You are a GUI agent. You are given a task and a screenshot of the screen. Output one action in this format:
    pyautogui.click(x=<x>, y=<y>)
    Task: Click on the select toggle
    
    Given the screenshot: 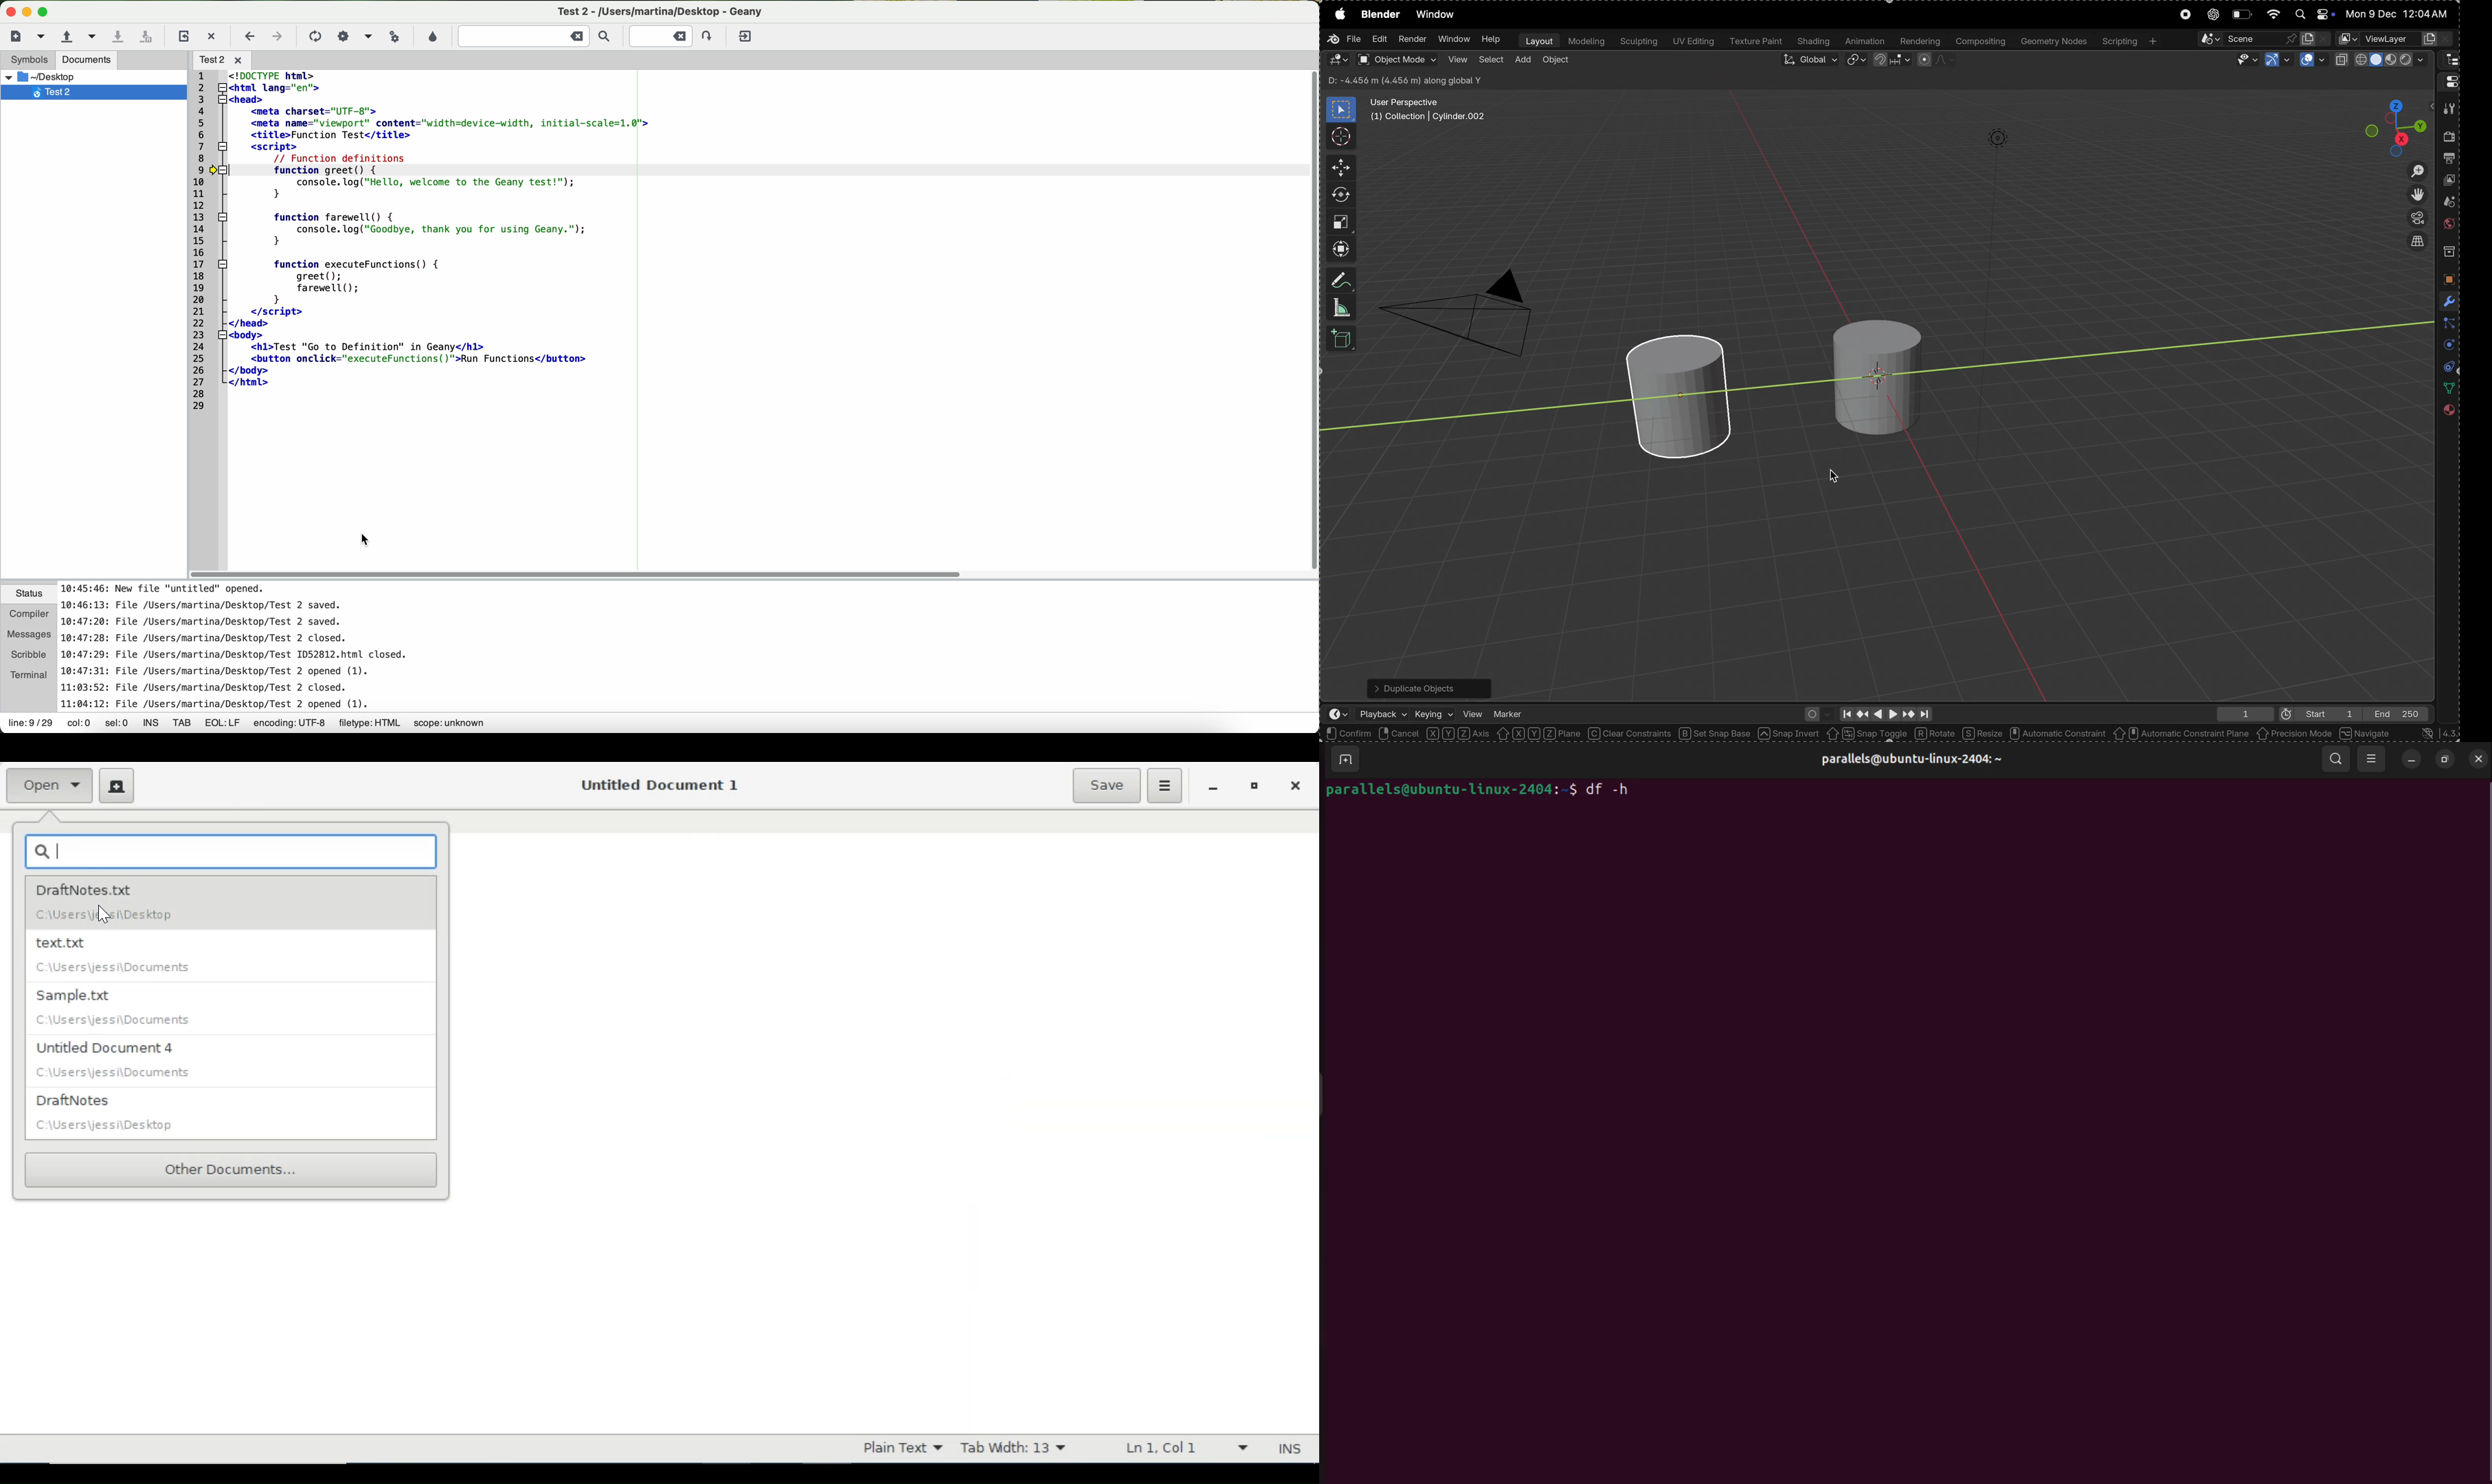 What is the action you would take?
    pyautogui.click(x=1363, y=733)
    